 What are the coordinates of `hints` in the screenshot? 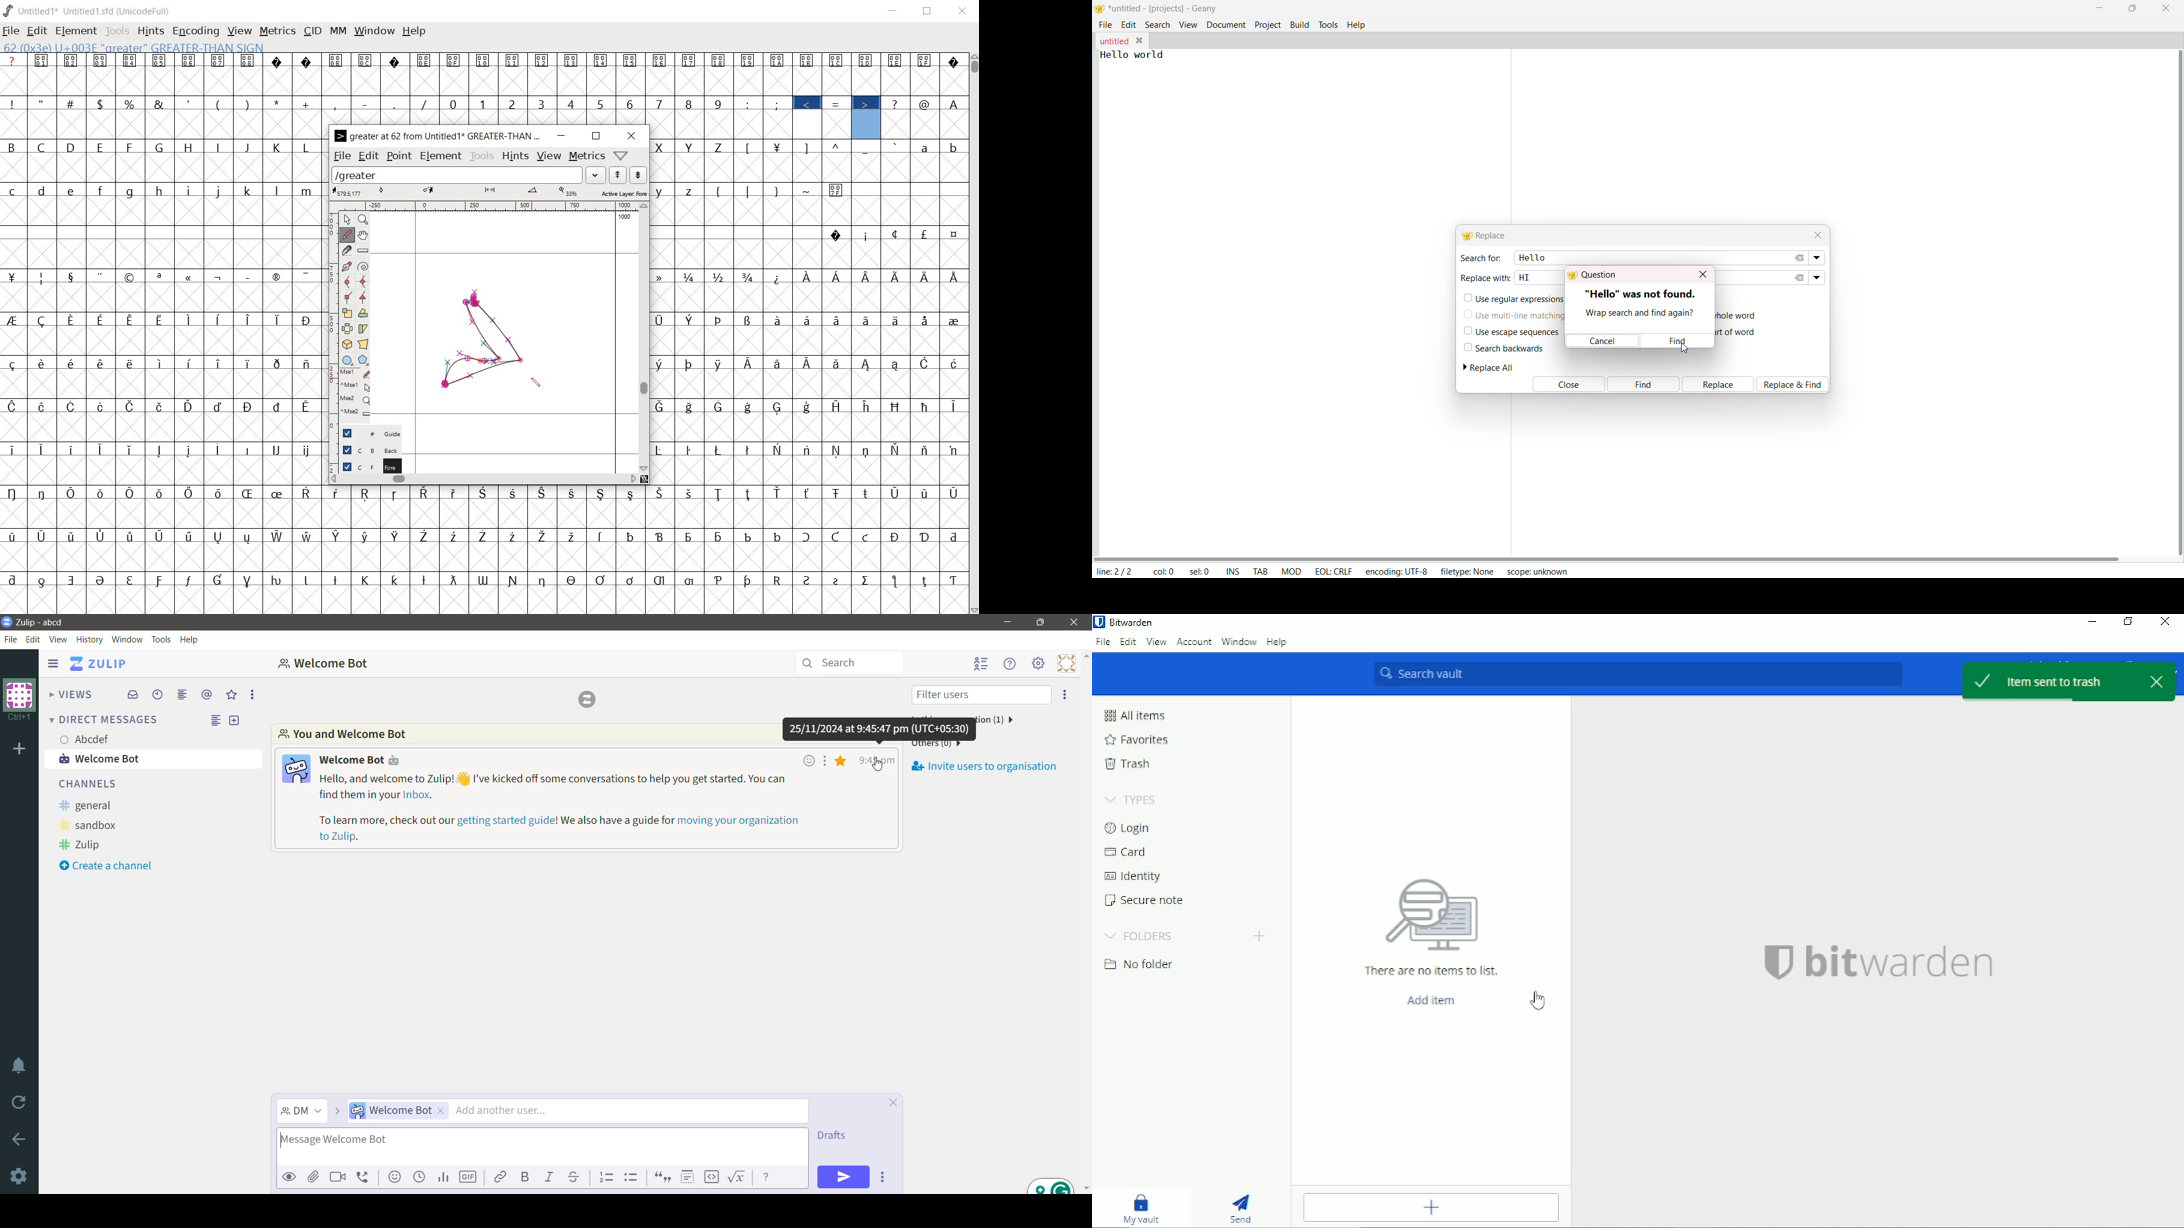 It's located at (516, 157).